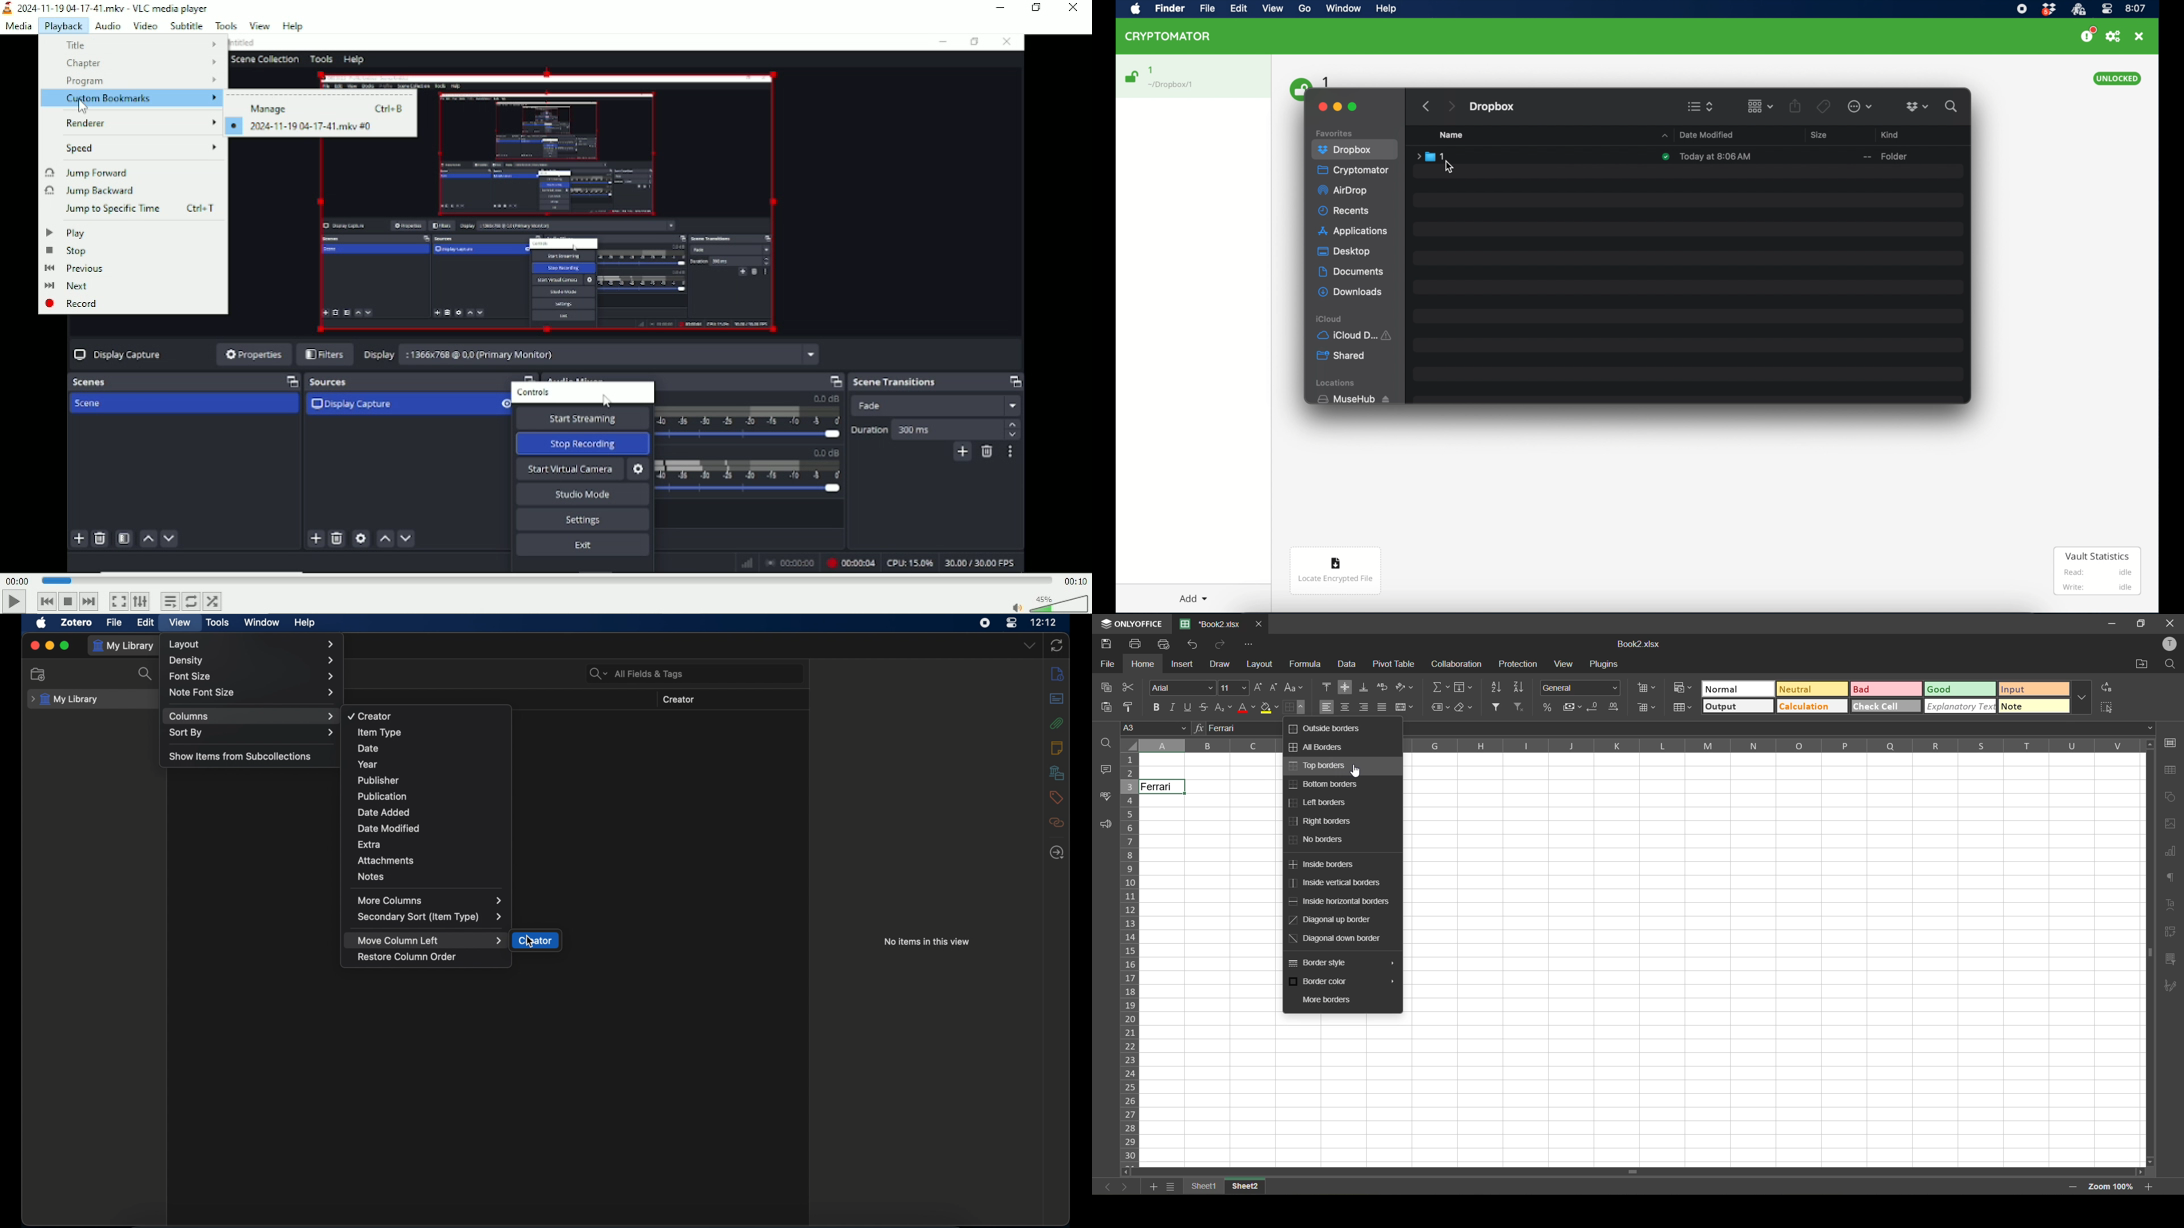 The width and height of the screenshot is (2184, 1232). What do you see at coordinates (1322, 766) in the screenshot?
I see `top borders` at bounding box center [1322, 766].